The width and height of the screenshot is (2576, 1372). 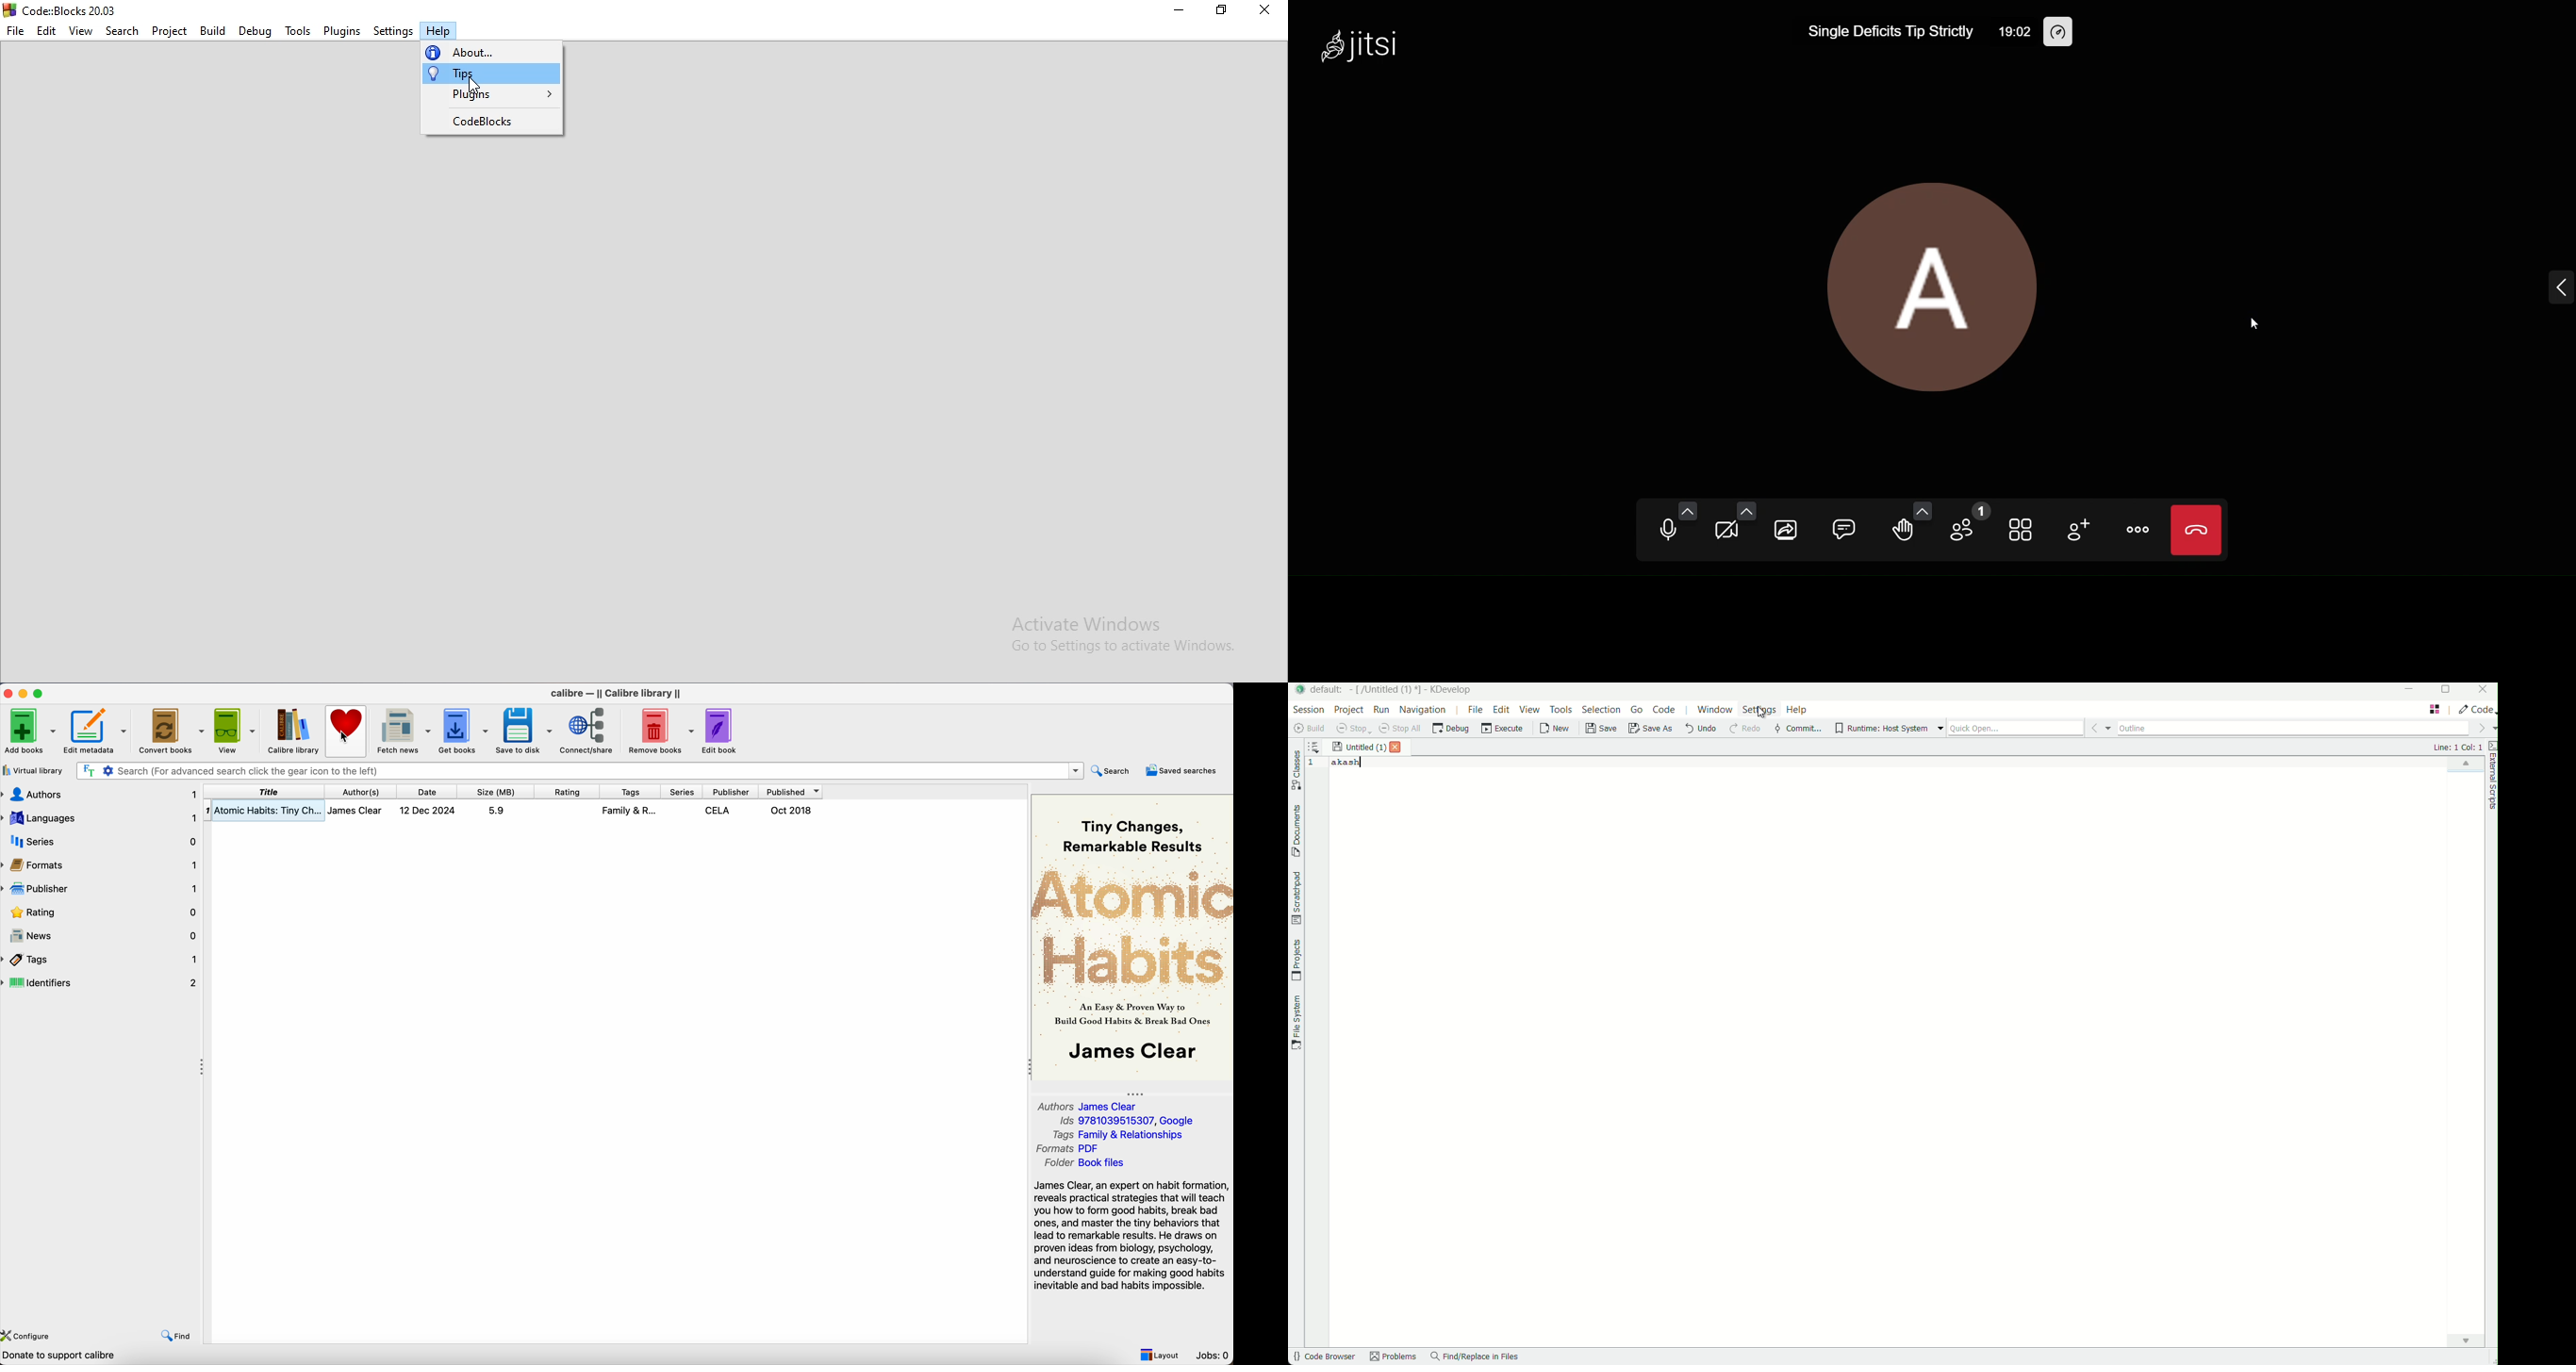 I want to click on fetch news, so click(x=402, y=732).